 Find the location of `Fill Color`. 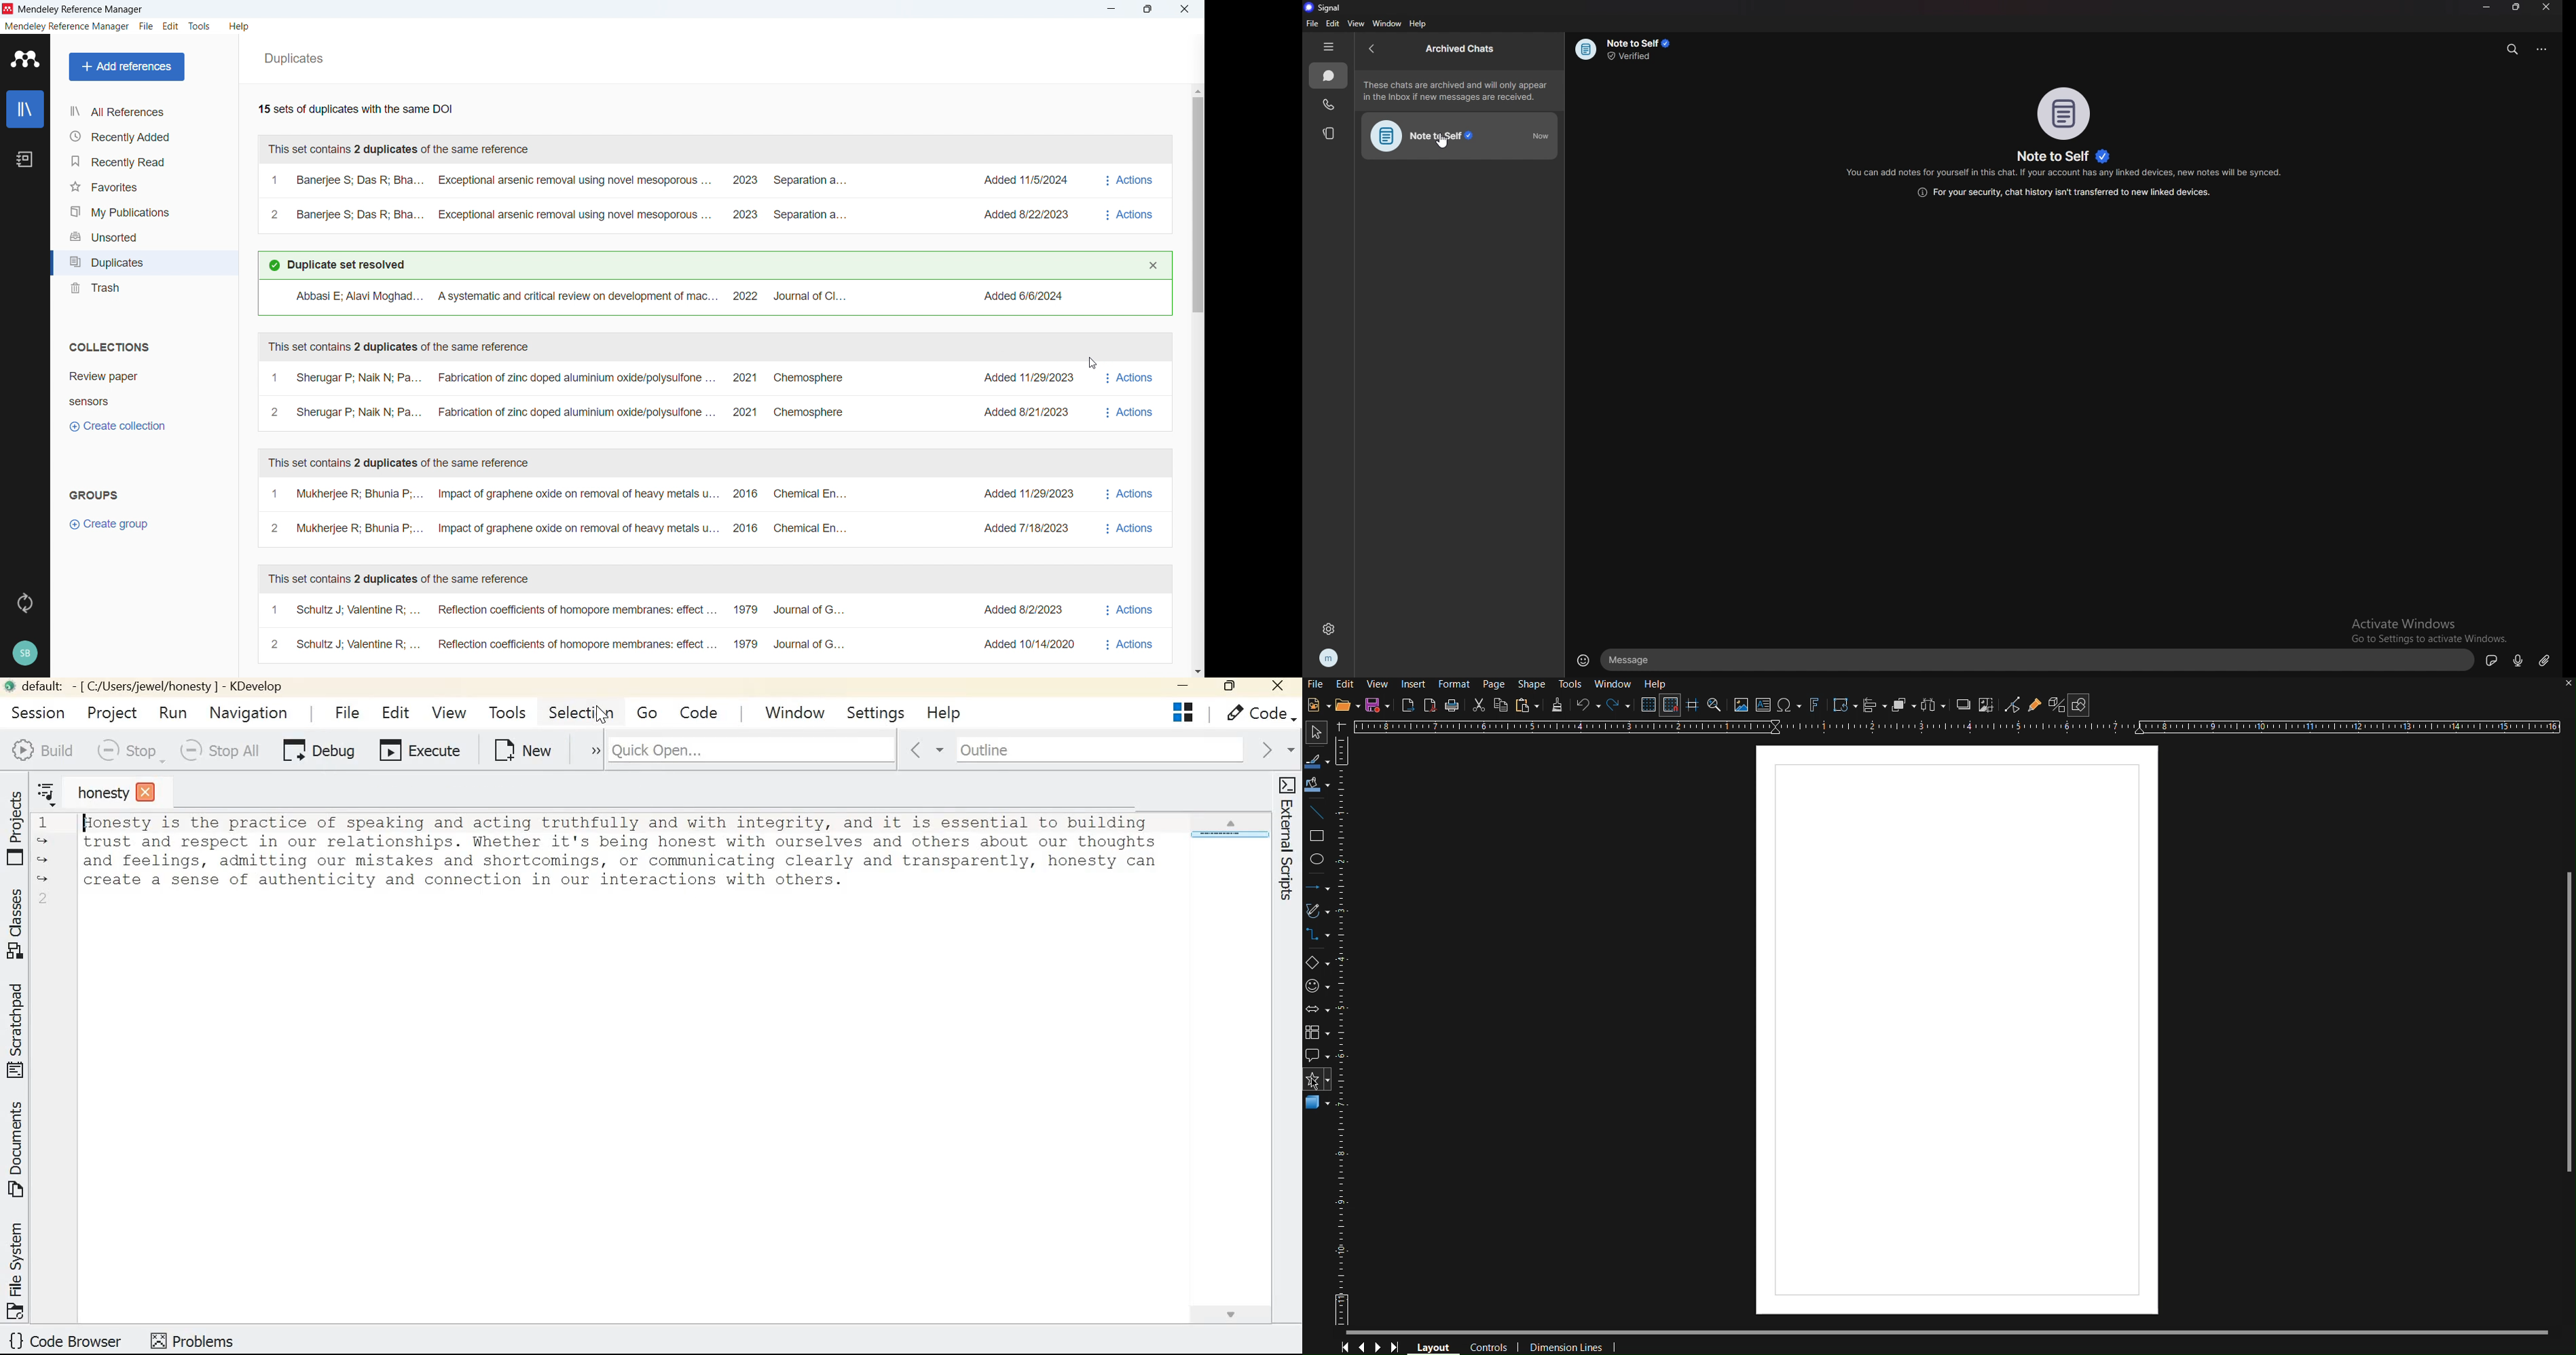

Fill Color is located at coordinates (1318, 784).